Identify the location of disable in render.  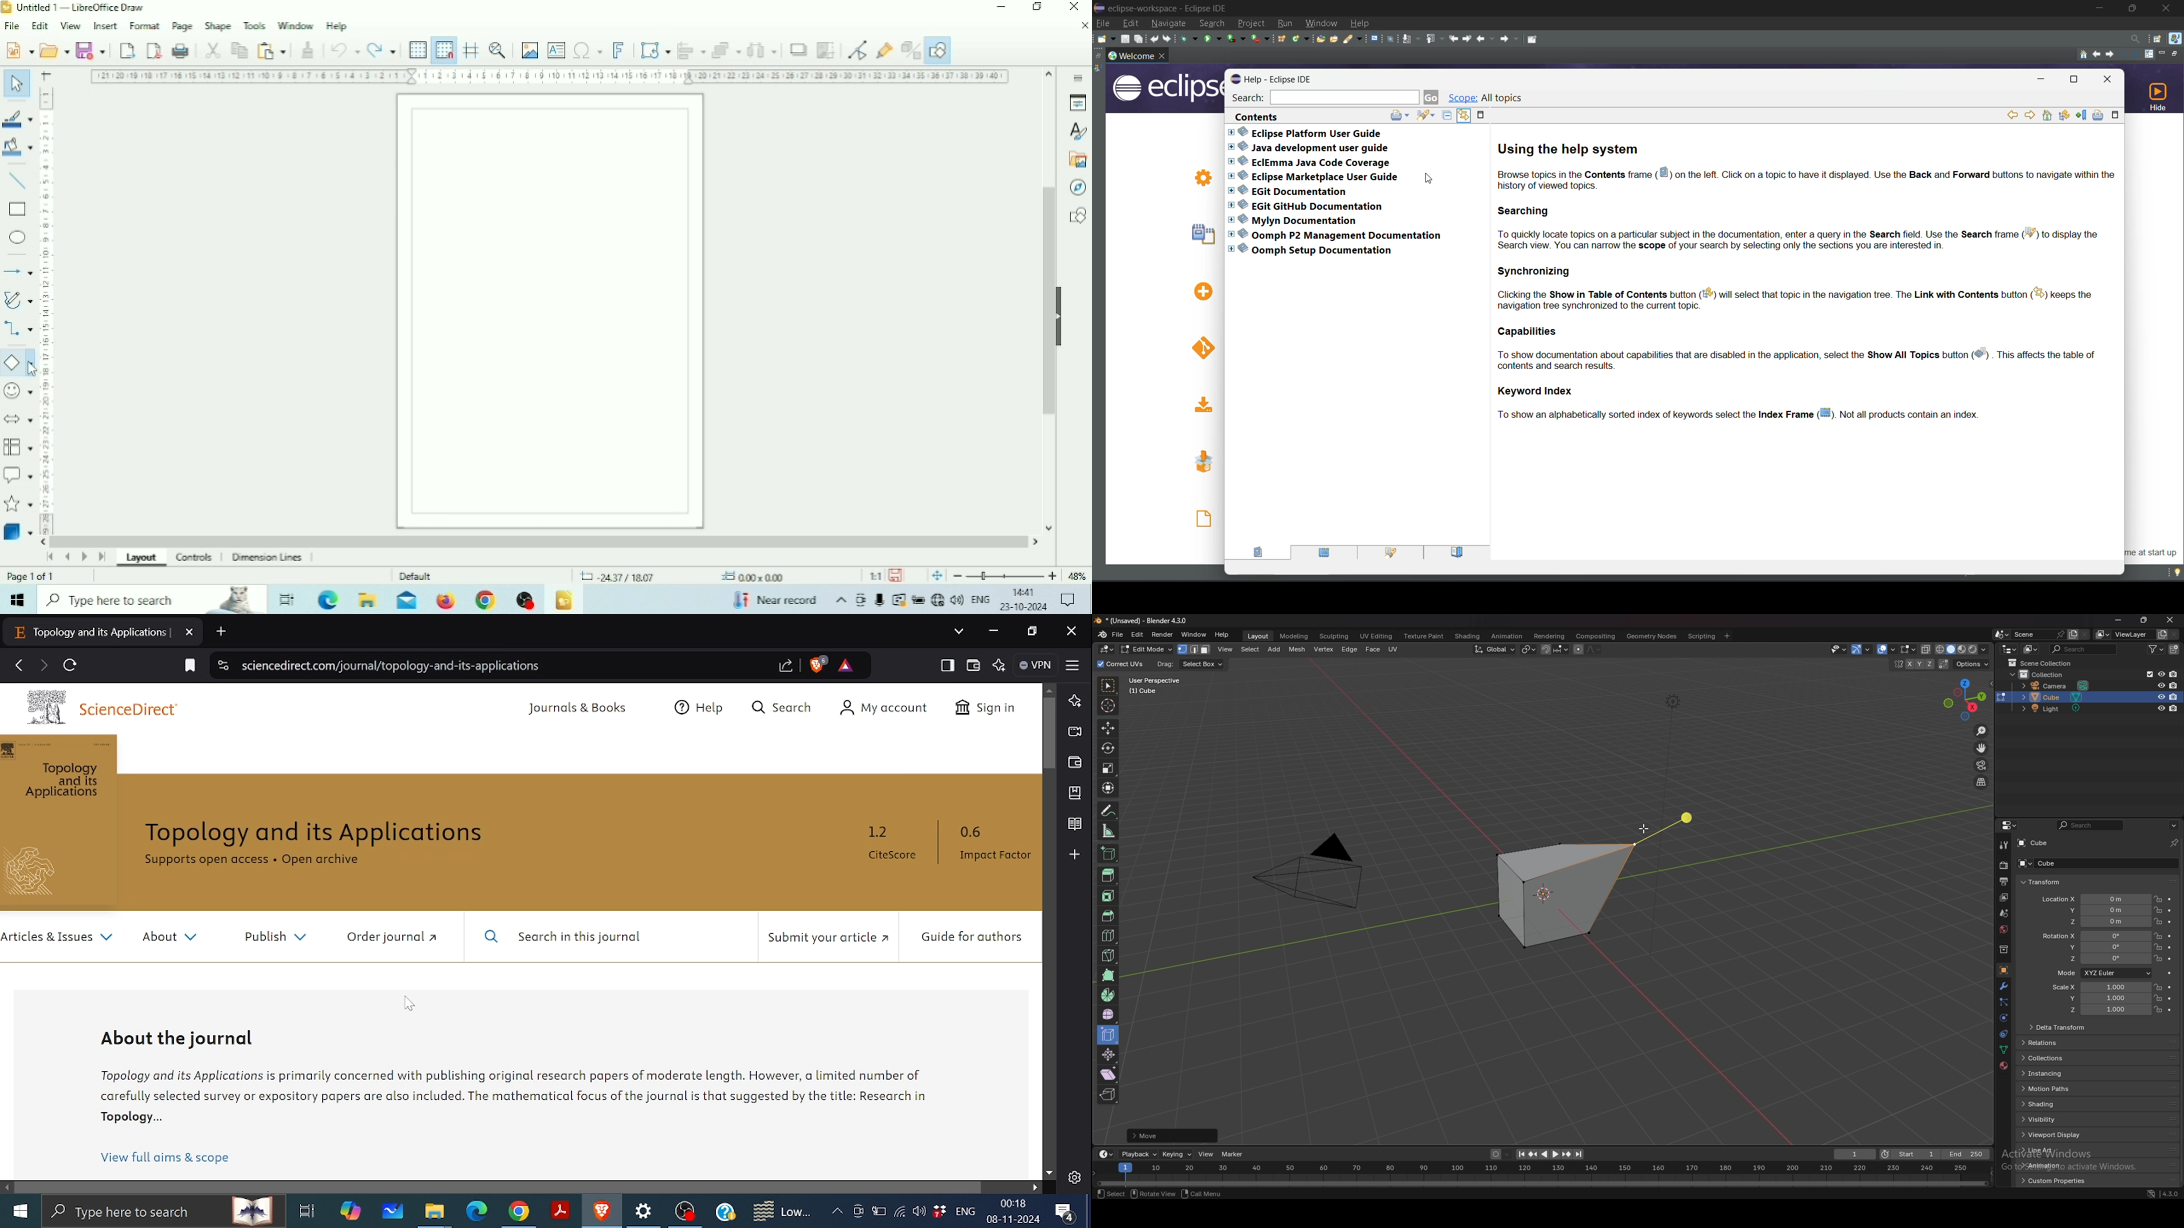
(2174, 674).